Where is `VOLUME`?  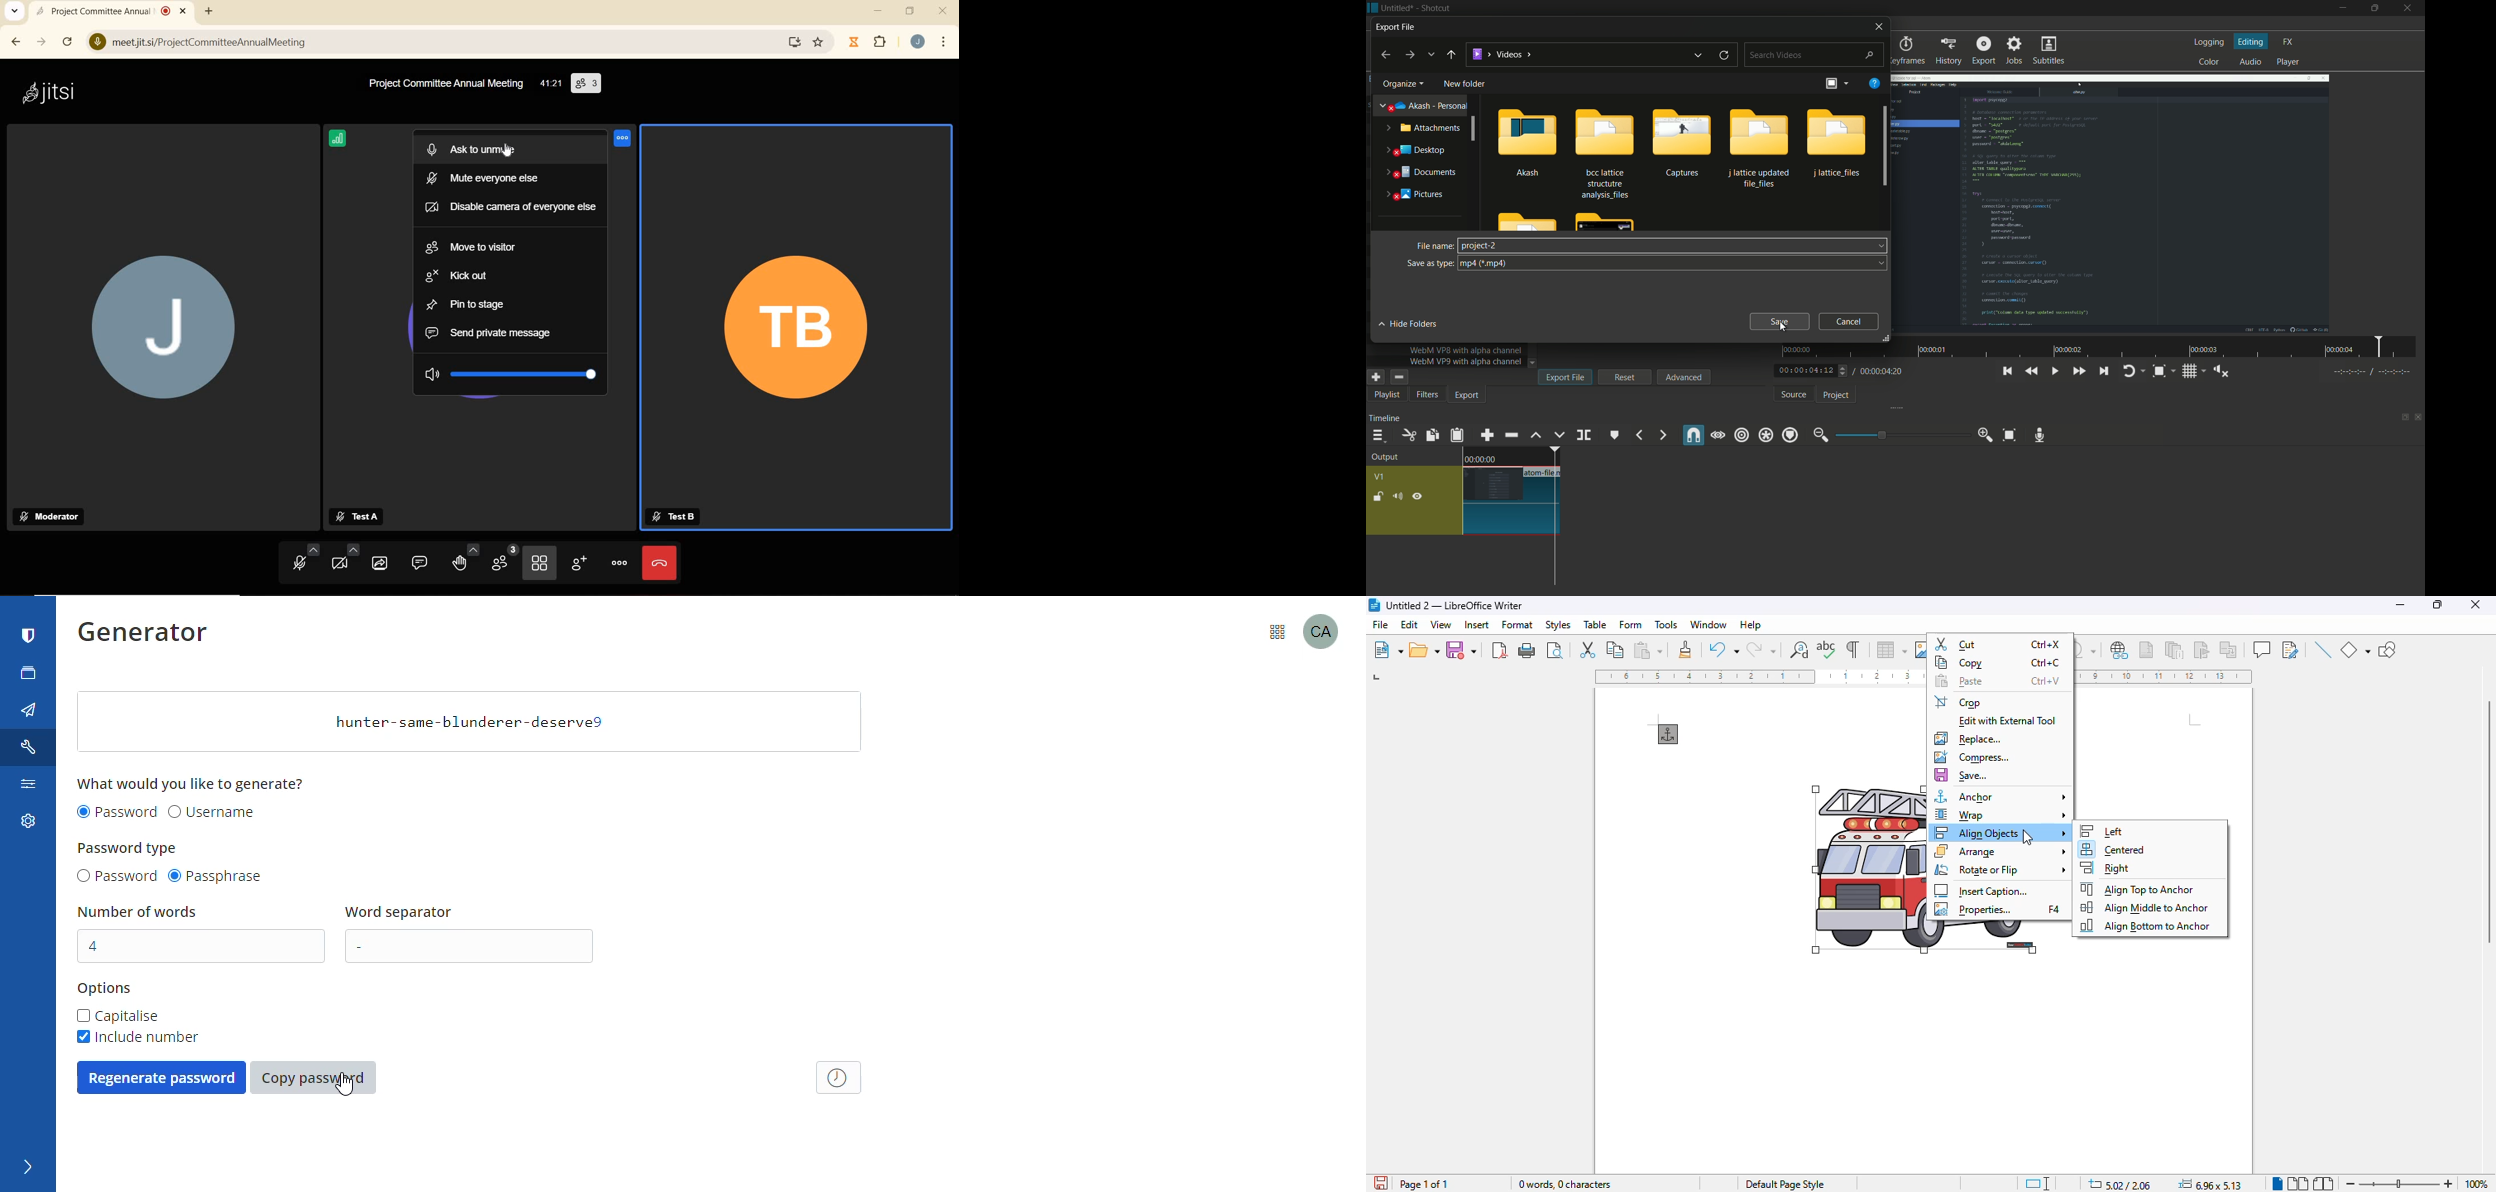 VOLUME is located at coordinates (512, 372).